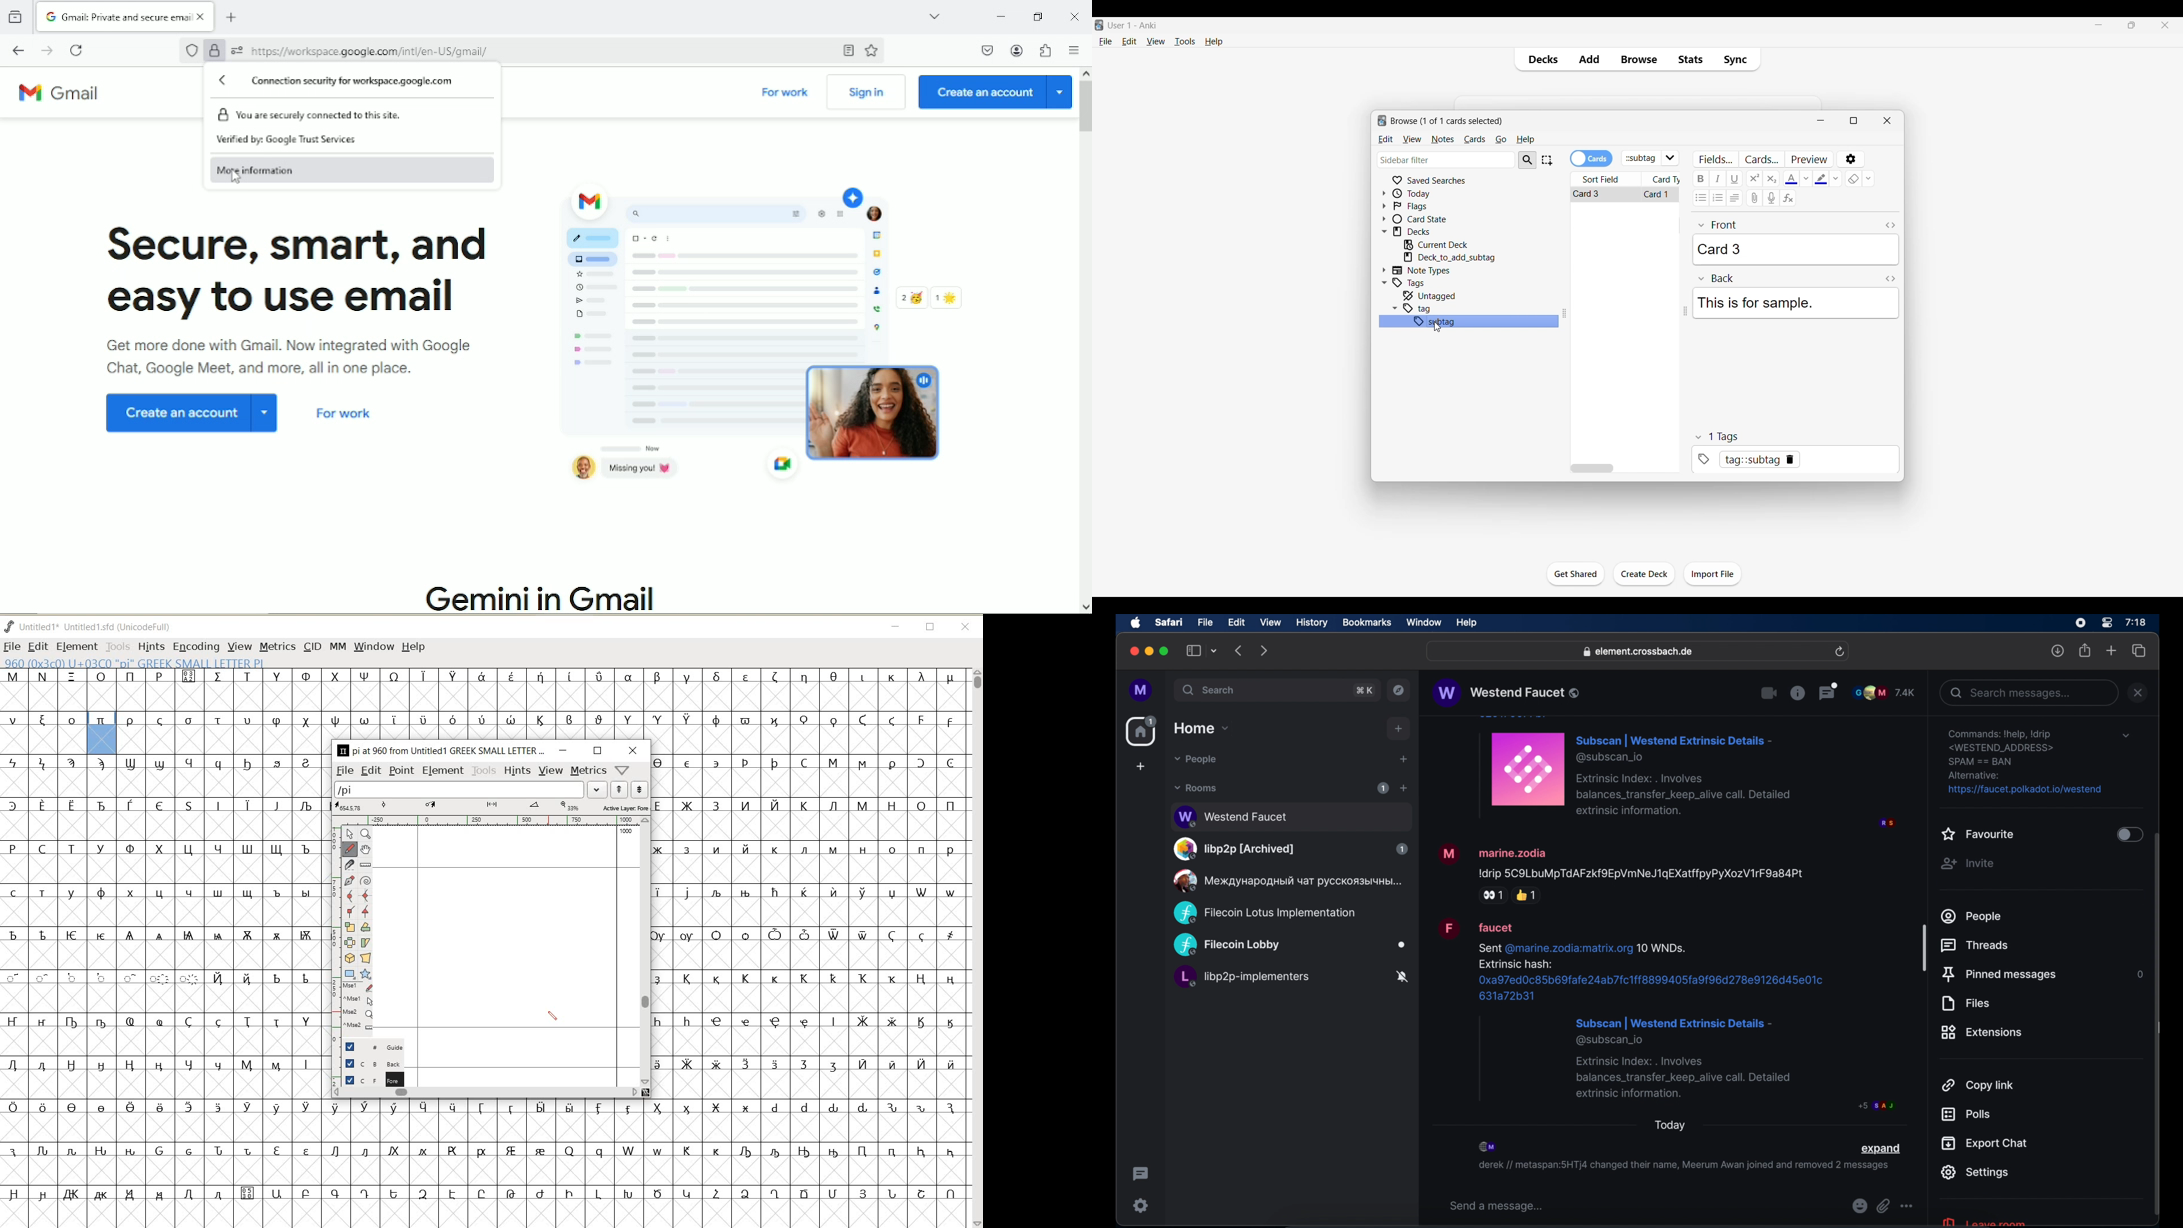 This screenshot has width=2184, height=1232. What do you see at coordinates (1606, 179) in the screenshot?
I see `Sort field column` at bounding box center [1606, 179].